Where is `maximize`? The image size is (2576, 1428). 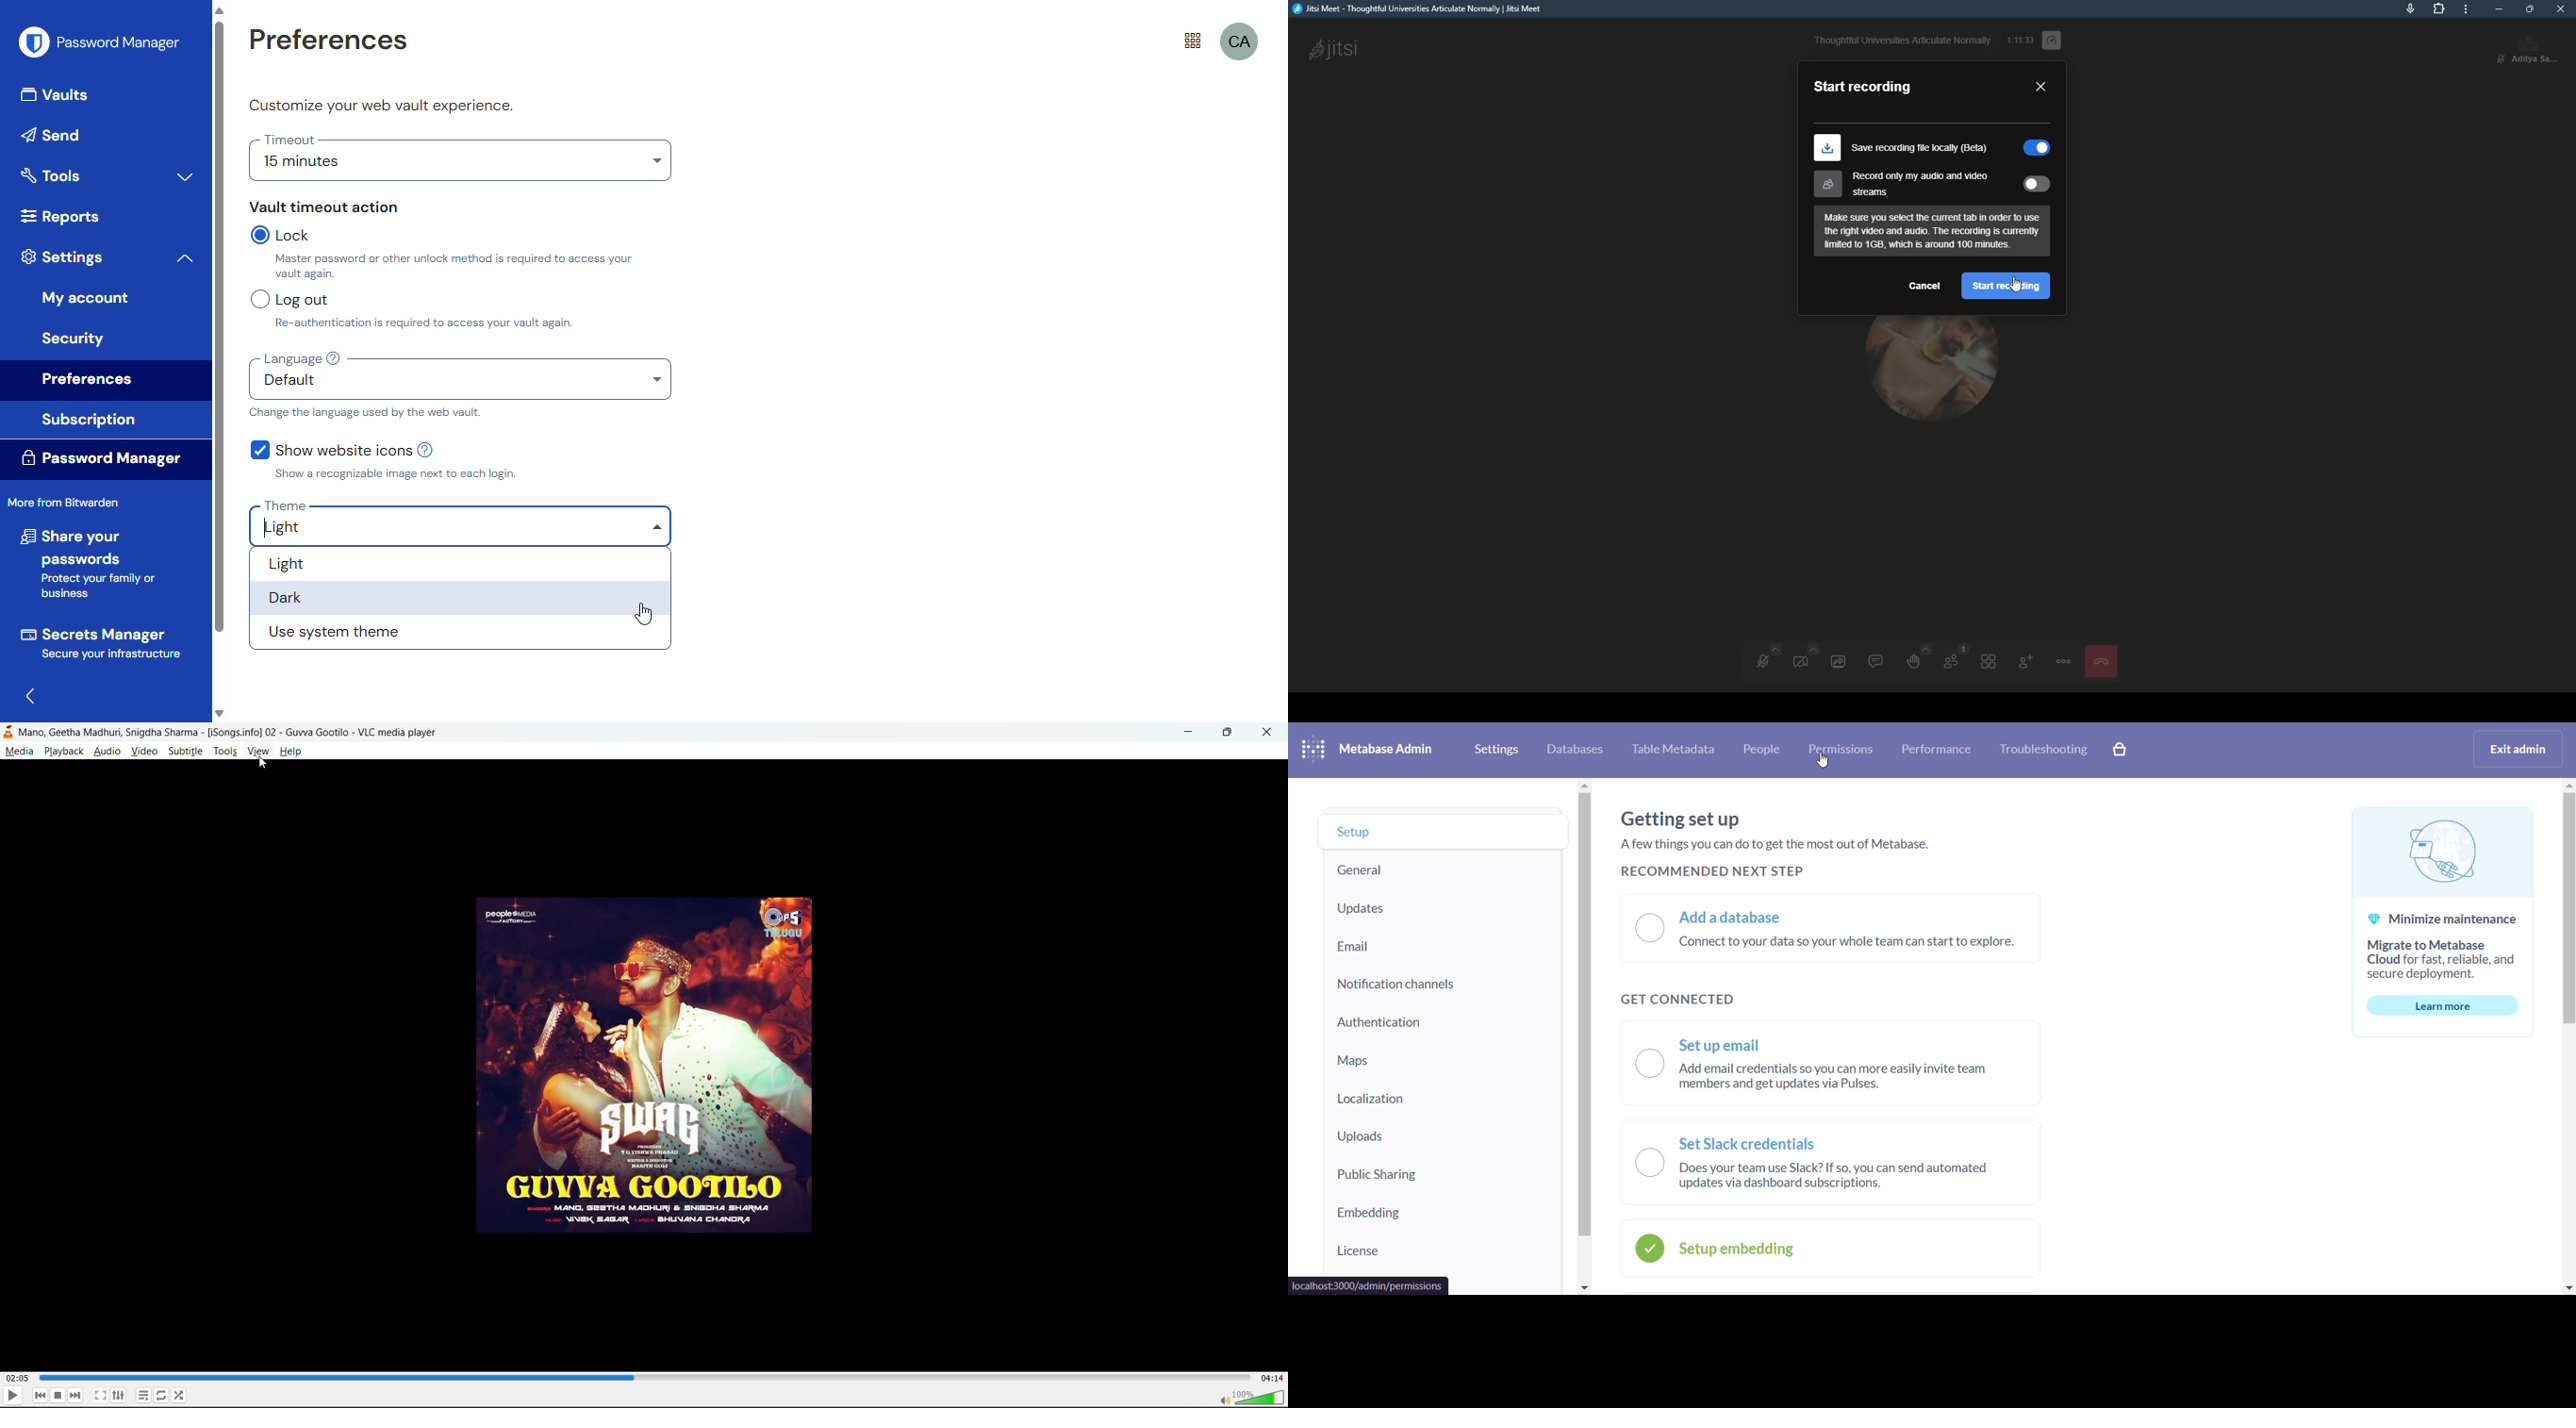 maximize is located at coordinates (2530, 9).